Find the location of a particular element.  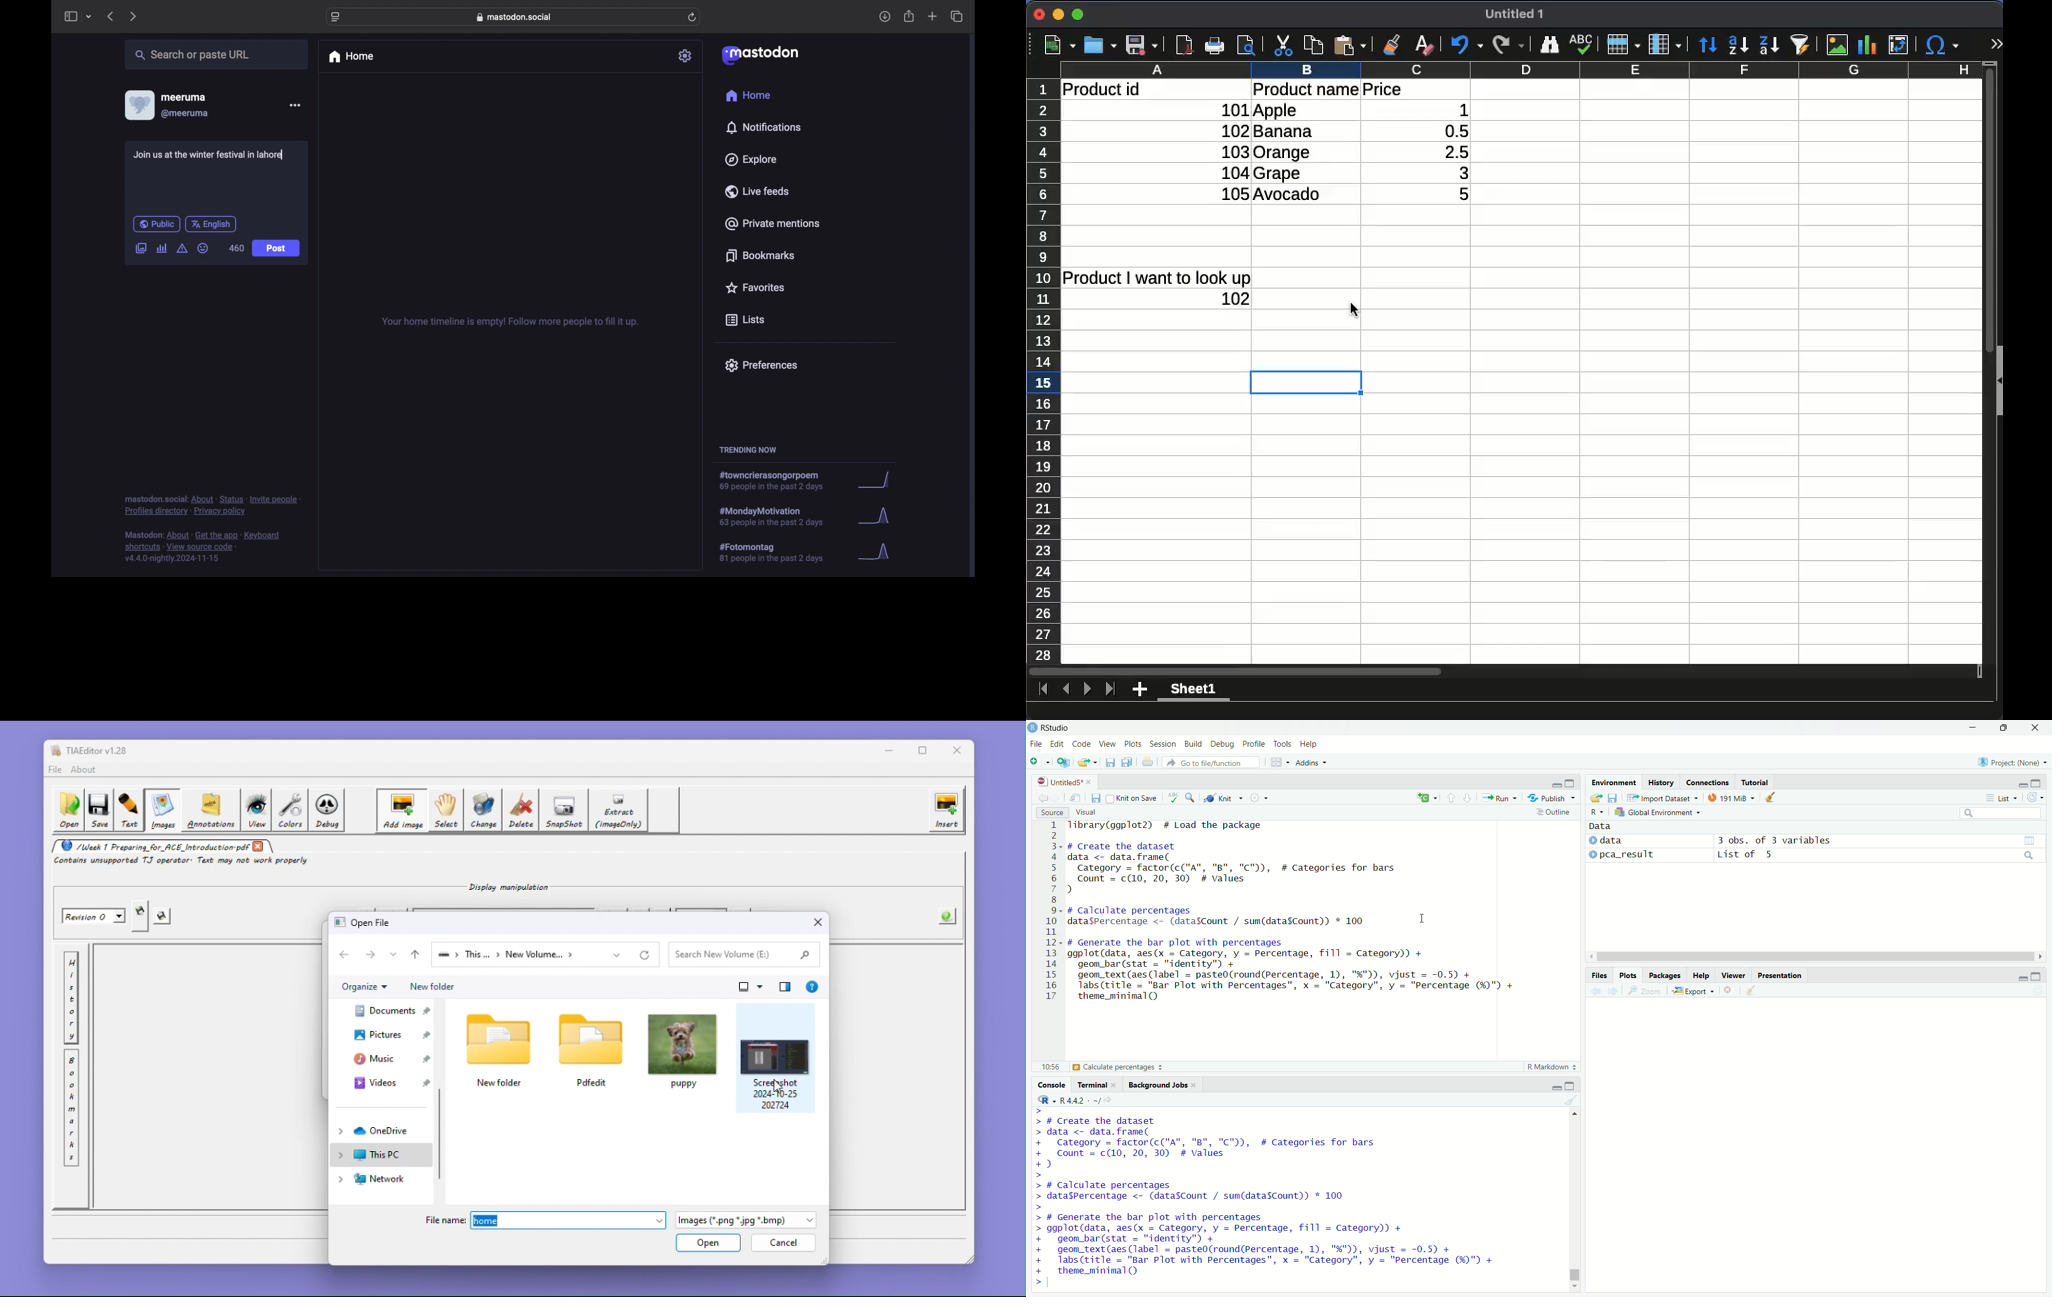

import dataset is located at coordinates (1665, 798).